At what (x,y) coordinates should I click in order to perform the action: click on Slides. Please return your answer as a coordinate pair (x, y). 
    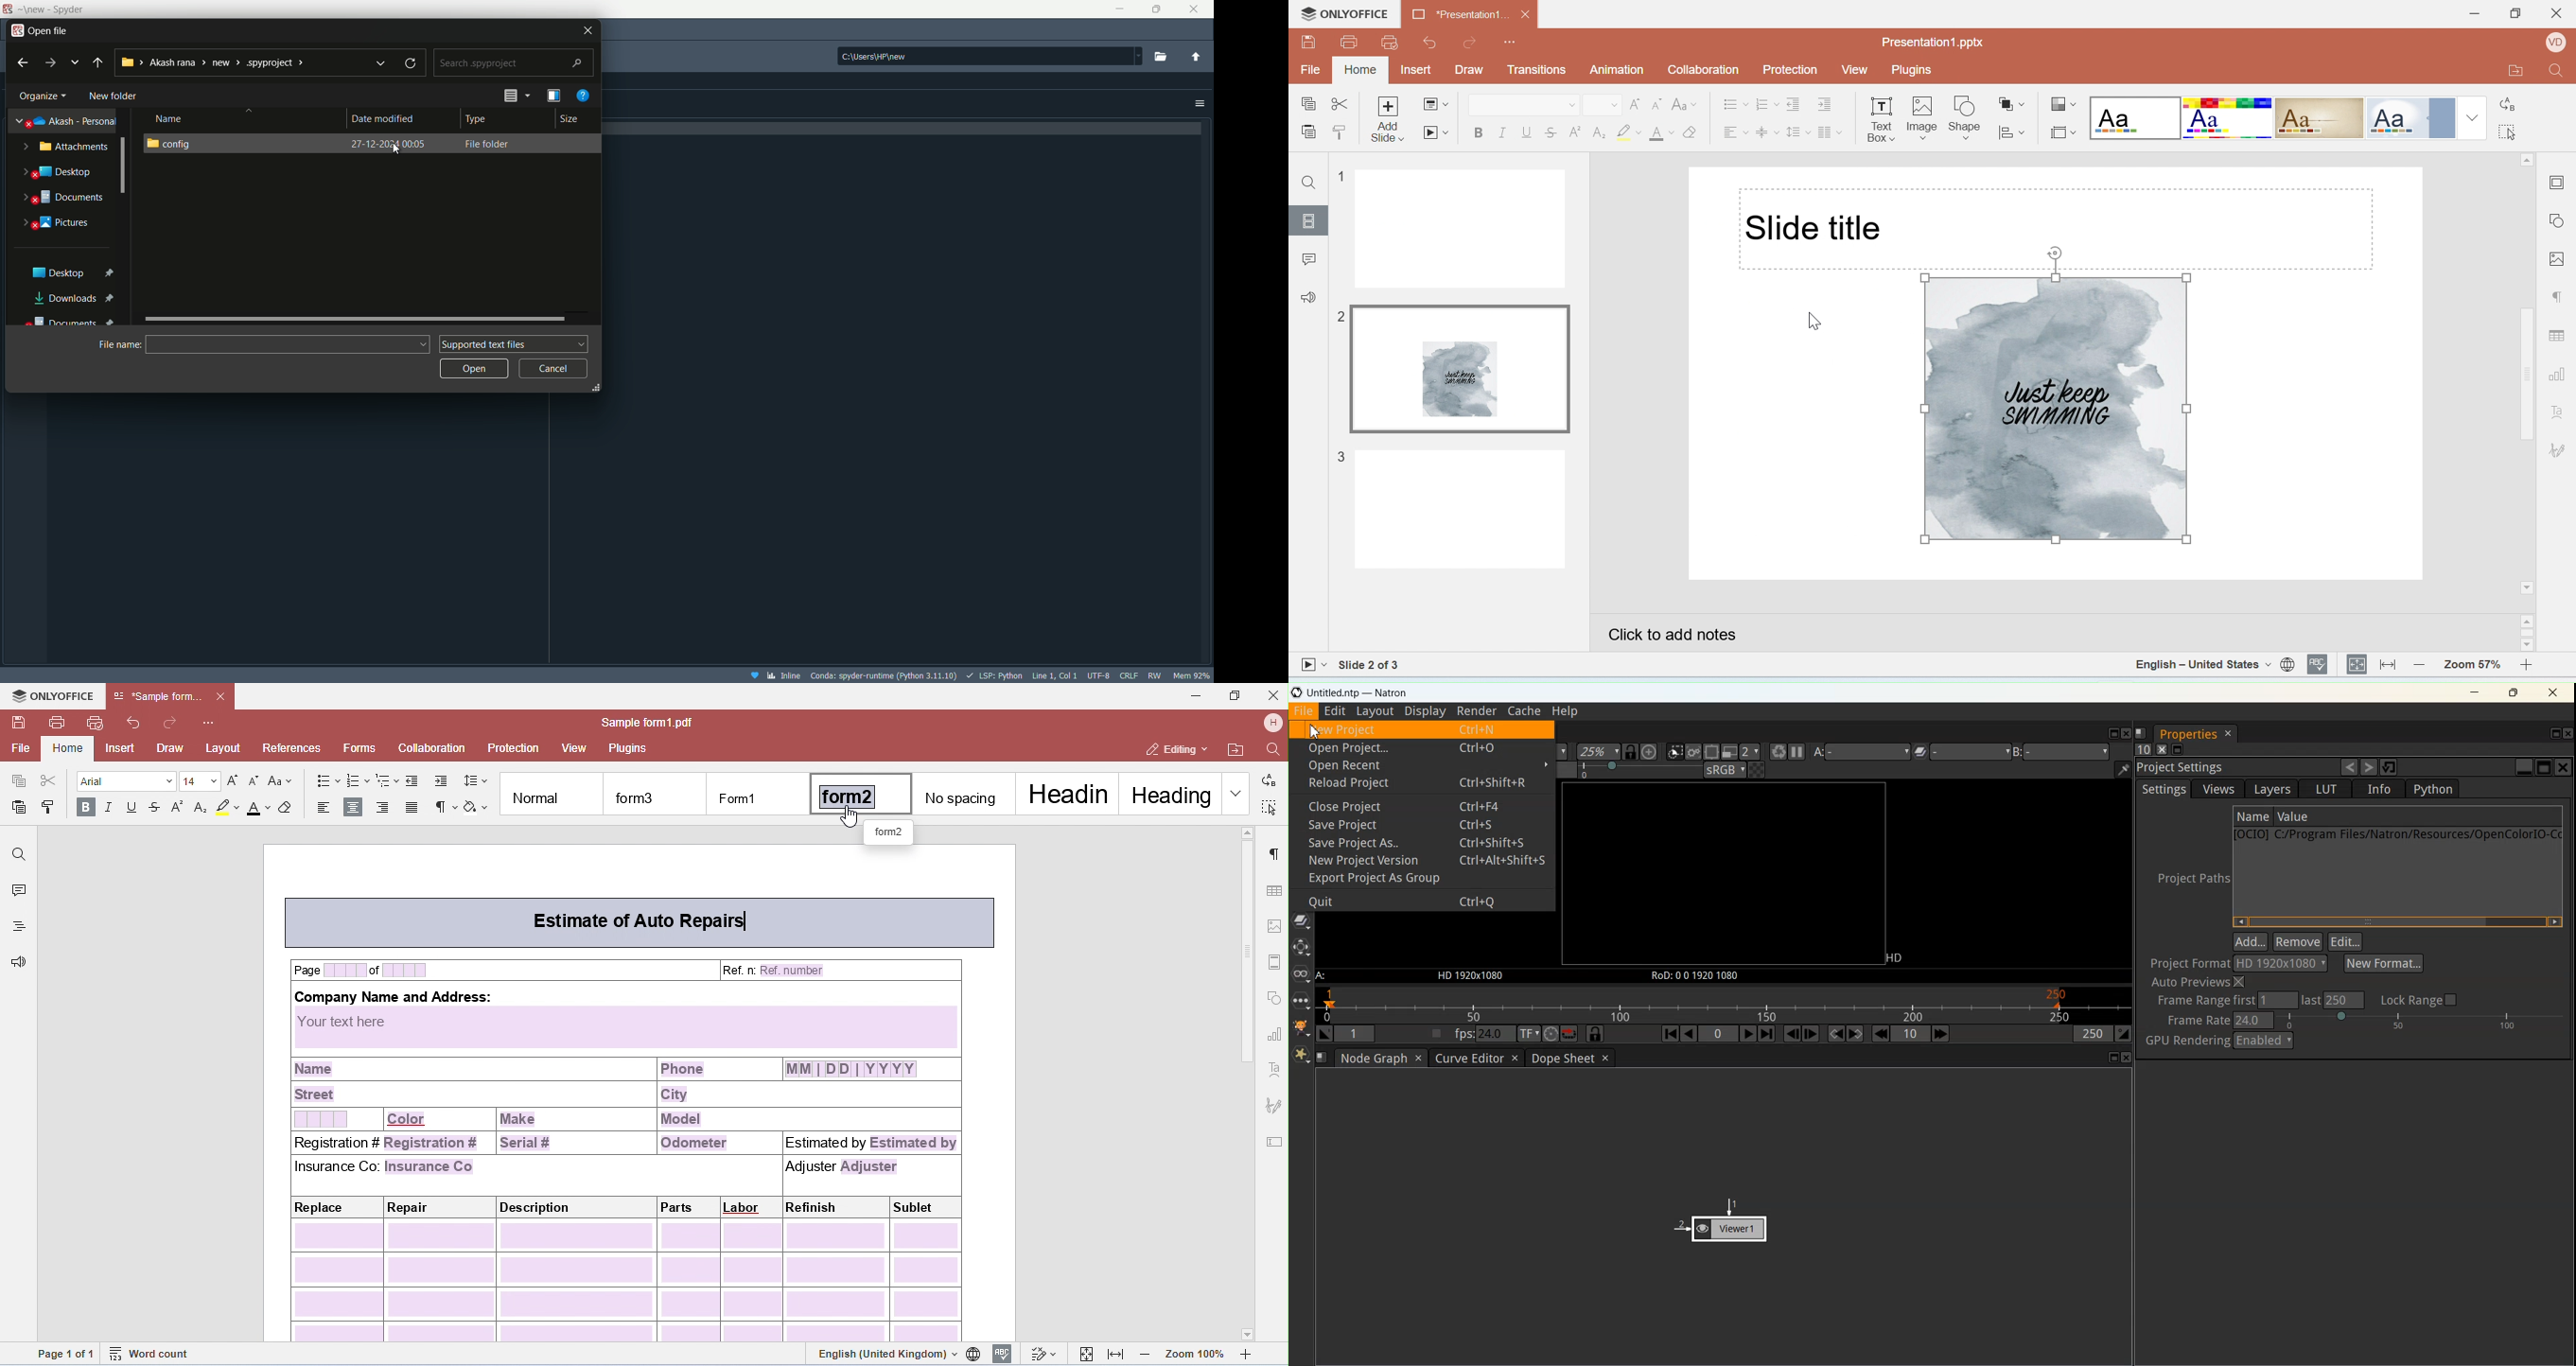
    Looking at the image, I should click on (1308, 221).